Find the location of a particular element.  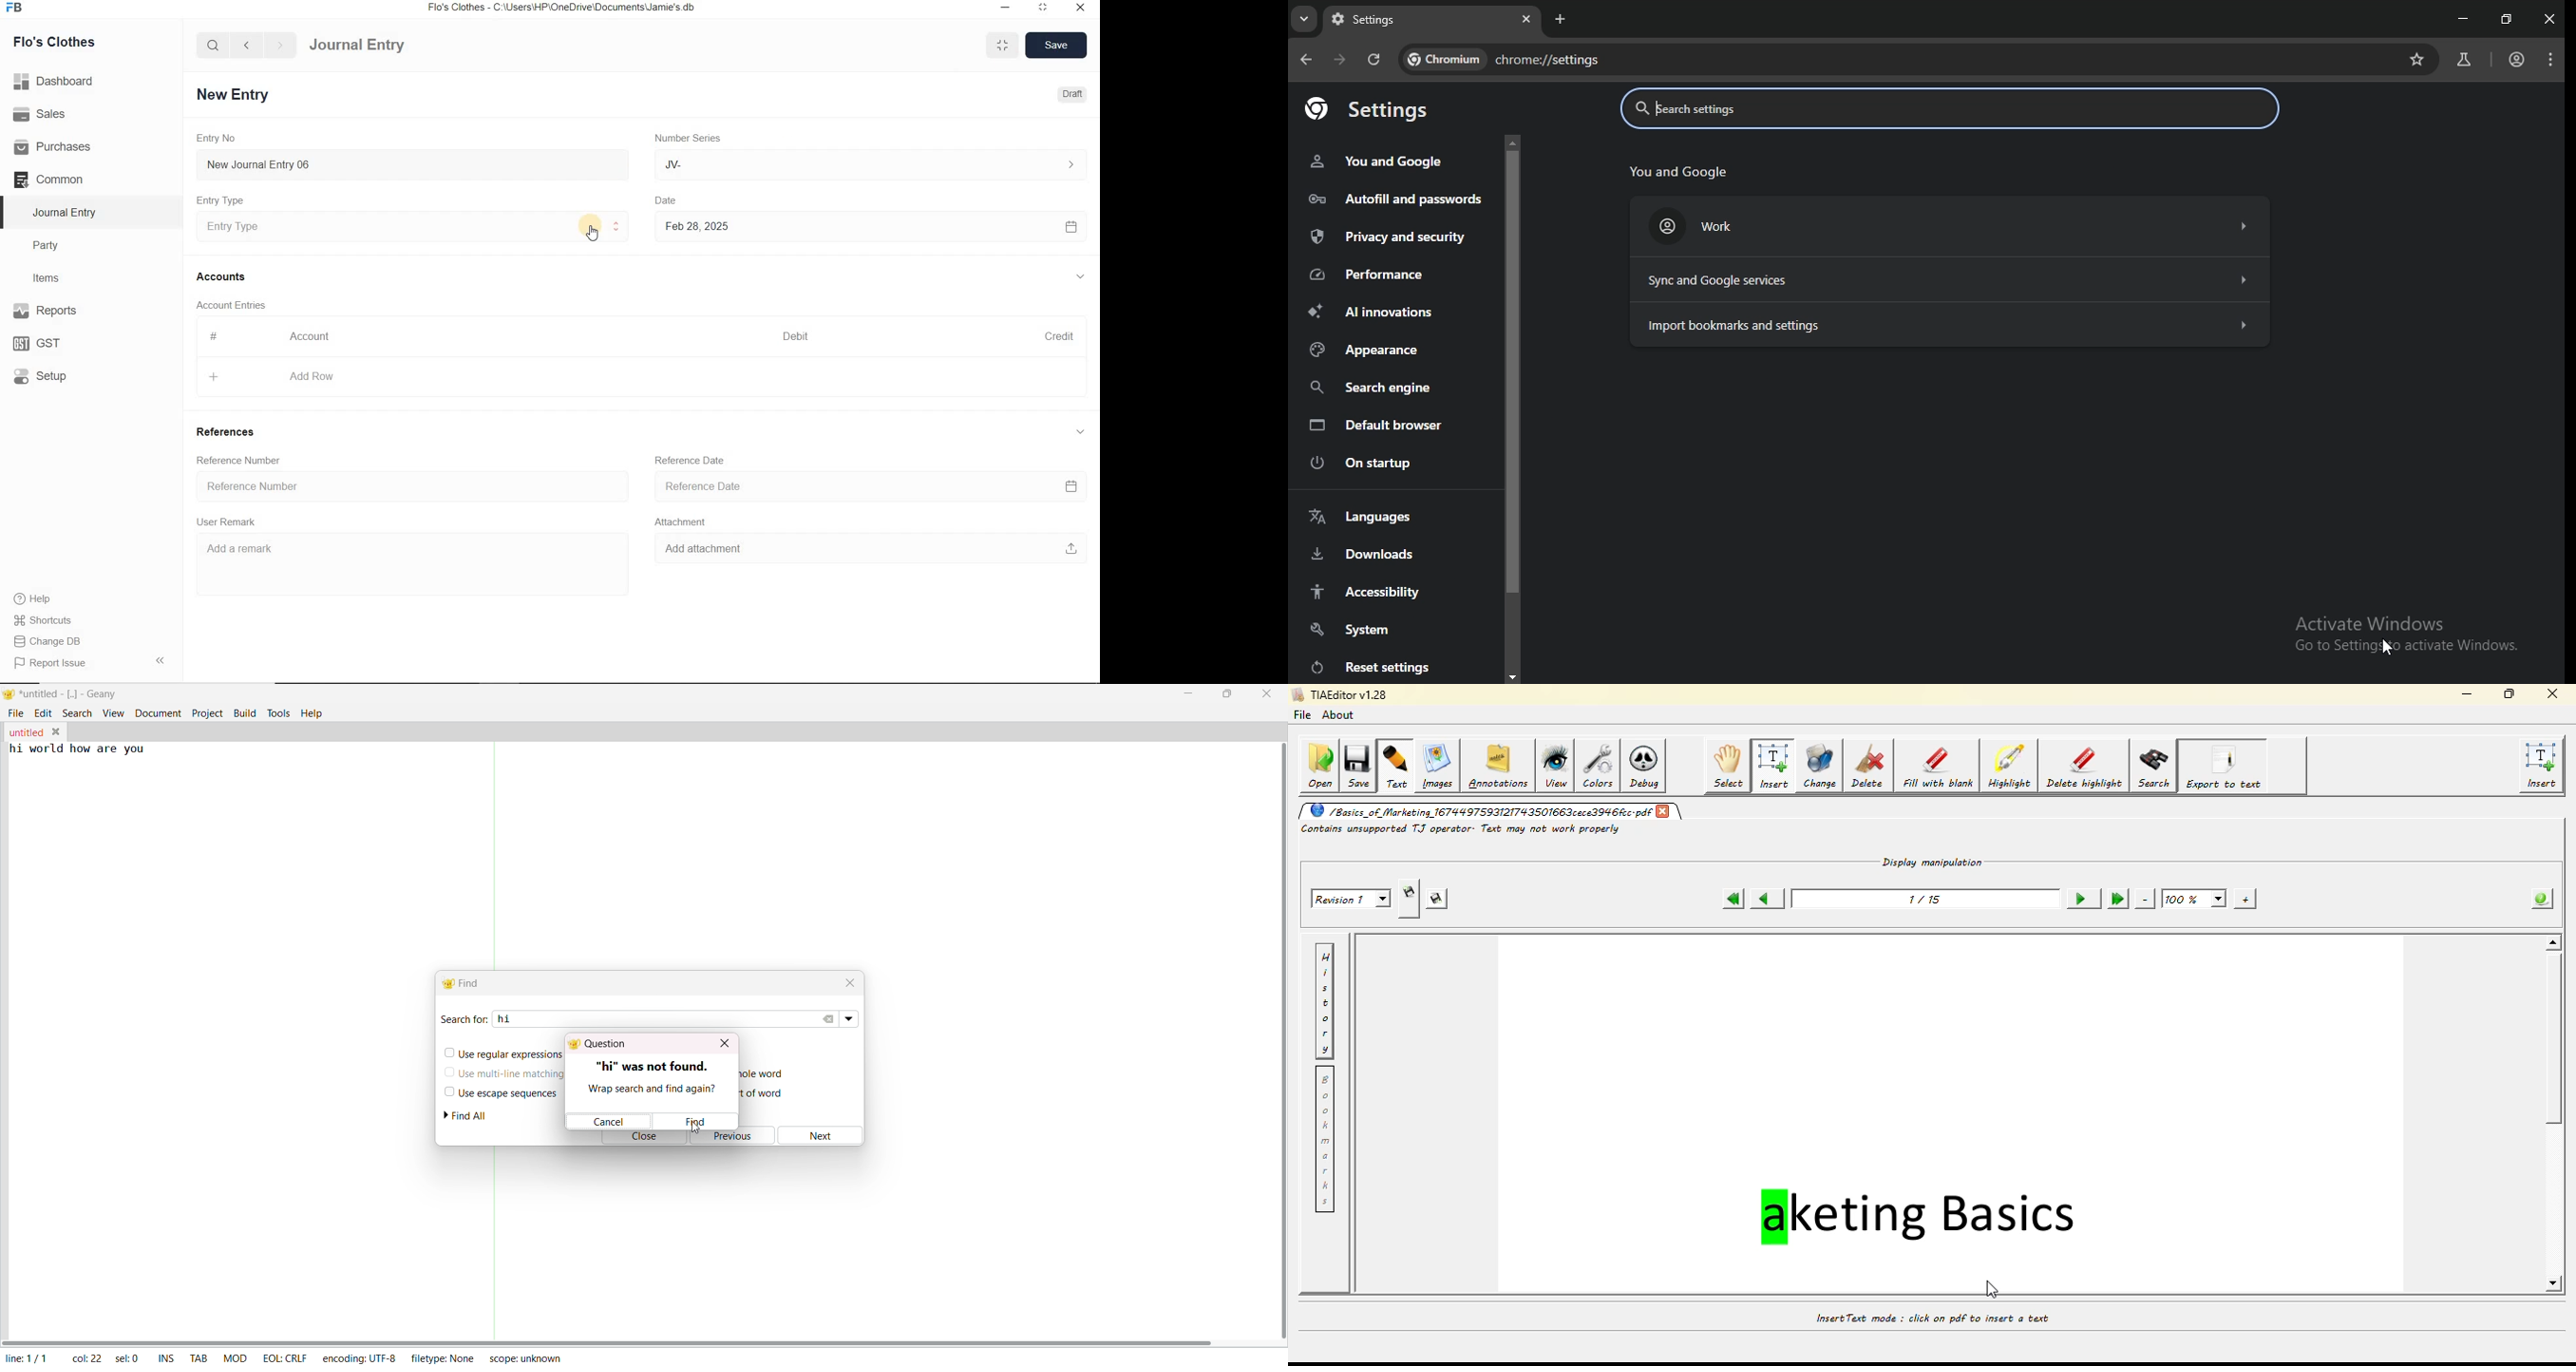

Accounts is located at coordinates (223, 276).